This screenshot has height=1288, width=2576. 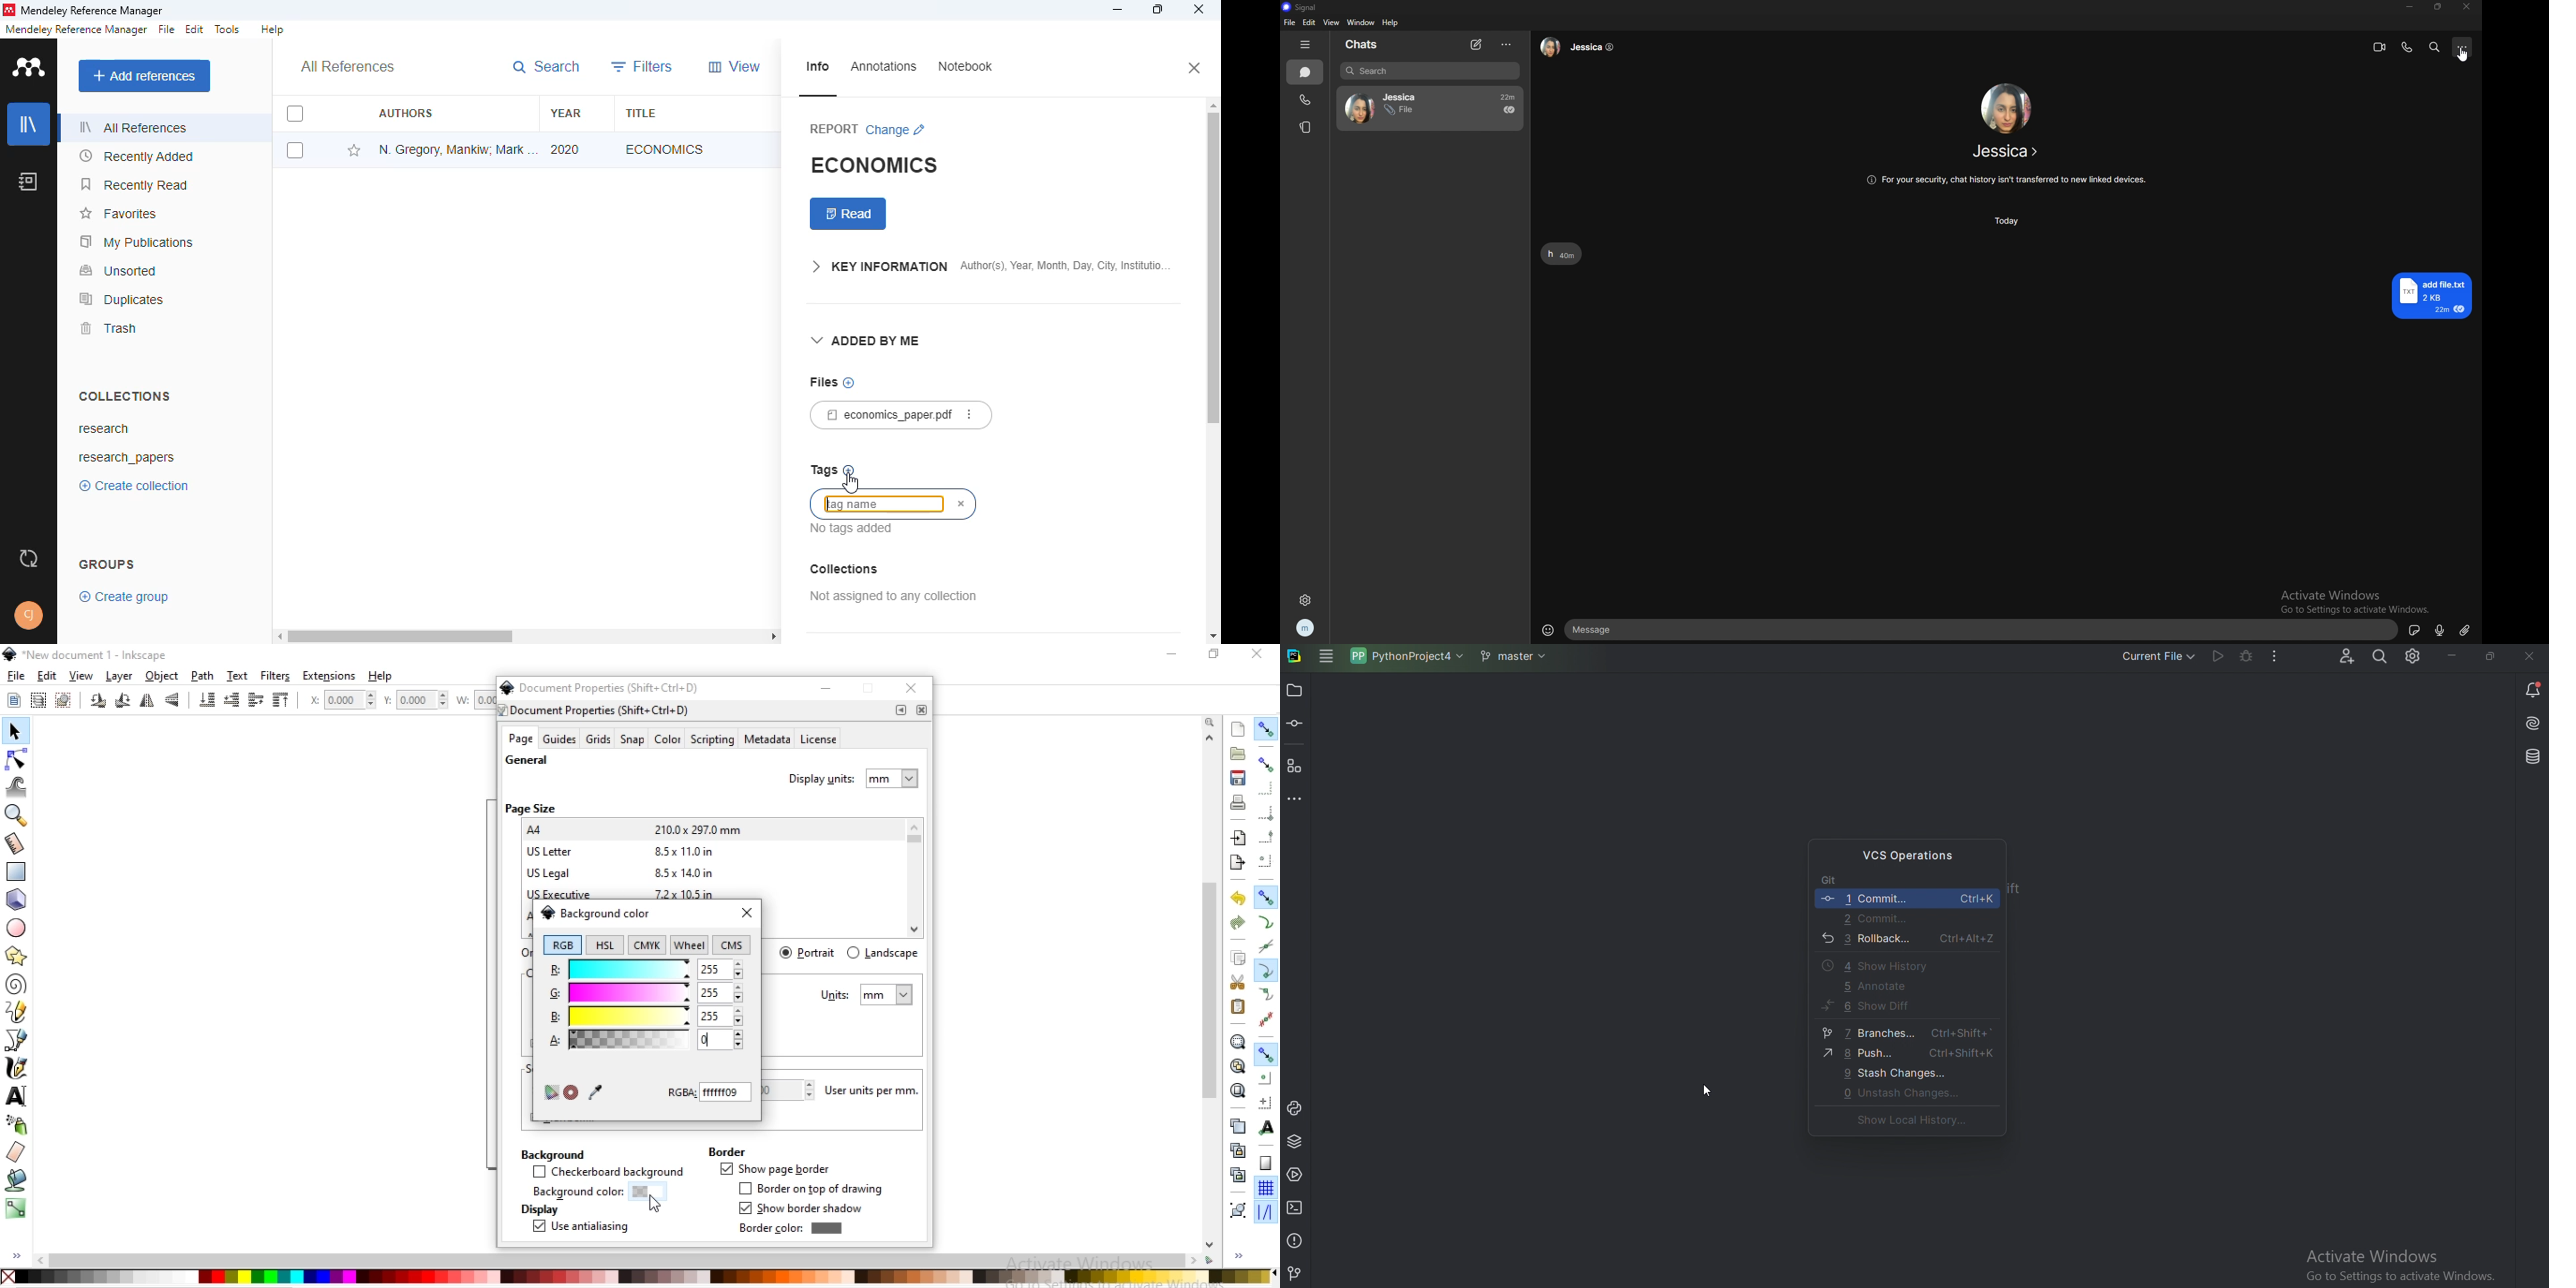 I want to click on annotations, so click(x=885, y=67).